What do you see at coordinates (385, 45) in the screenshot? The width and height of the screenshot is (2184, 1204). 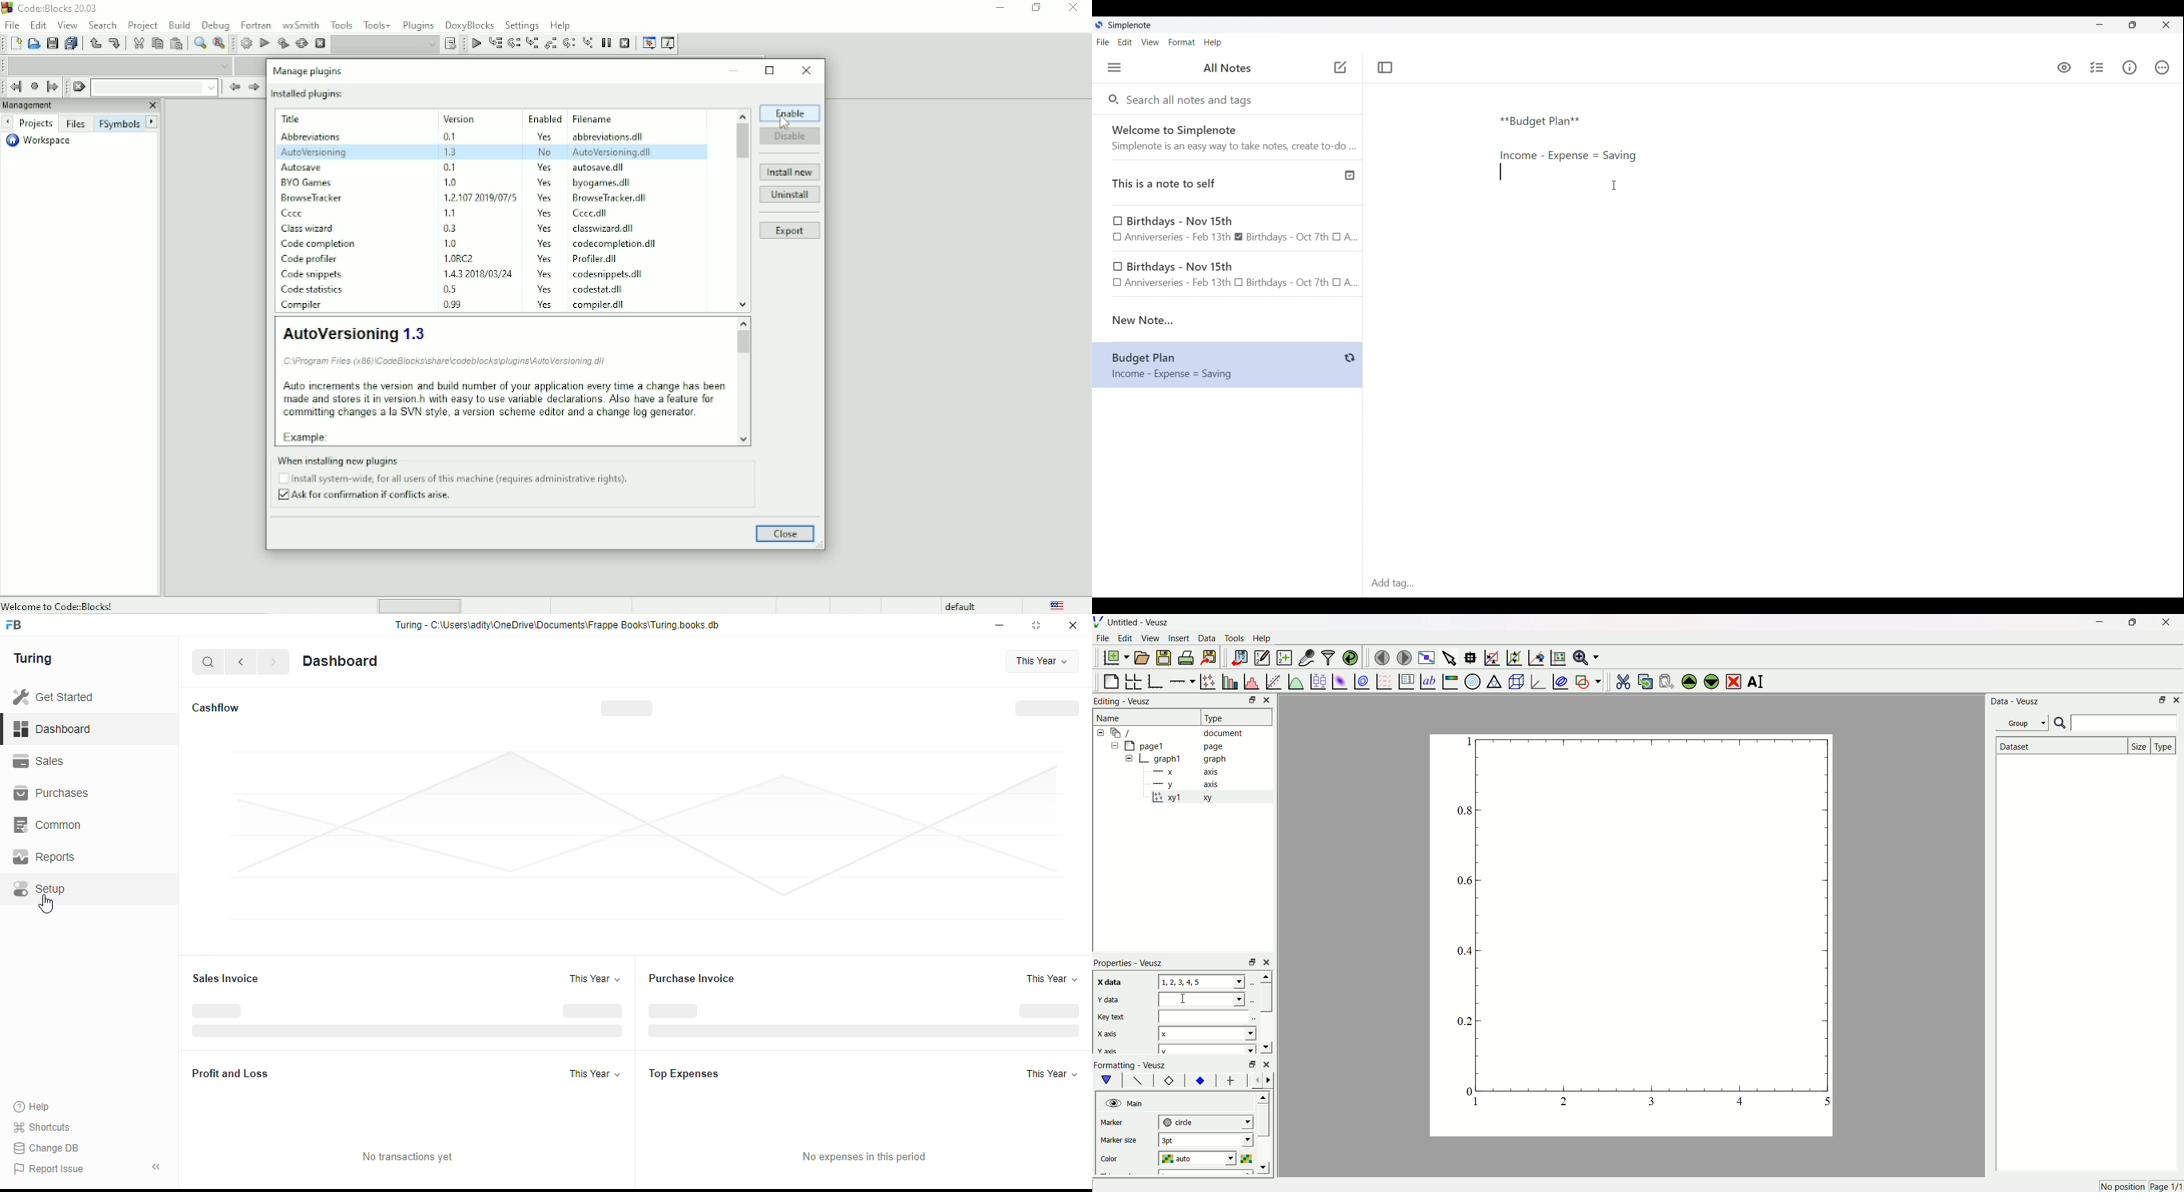 I see `Drop down` at bounding box center [385, 45].